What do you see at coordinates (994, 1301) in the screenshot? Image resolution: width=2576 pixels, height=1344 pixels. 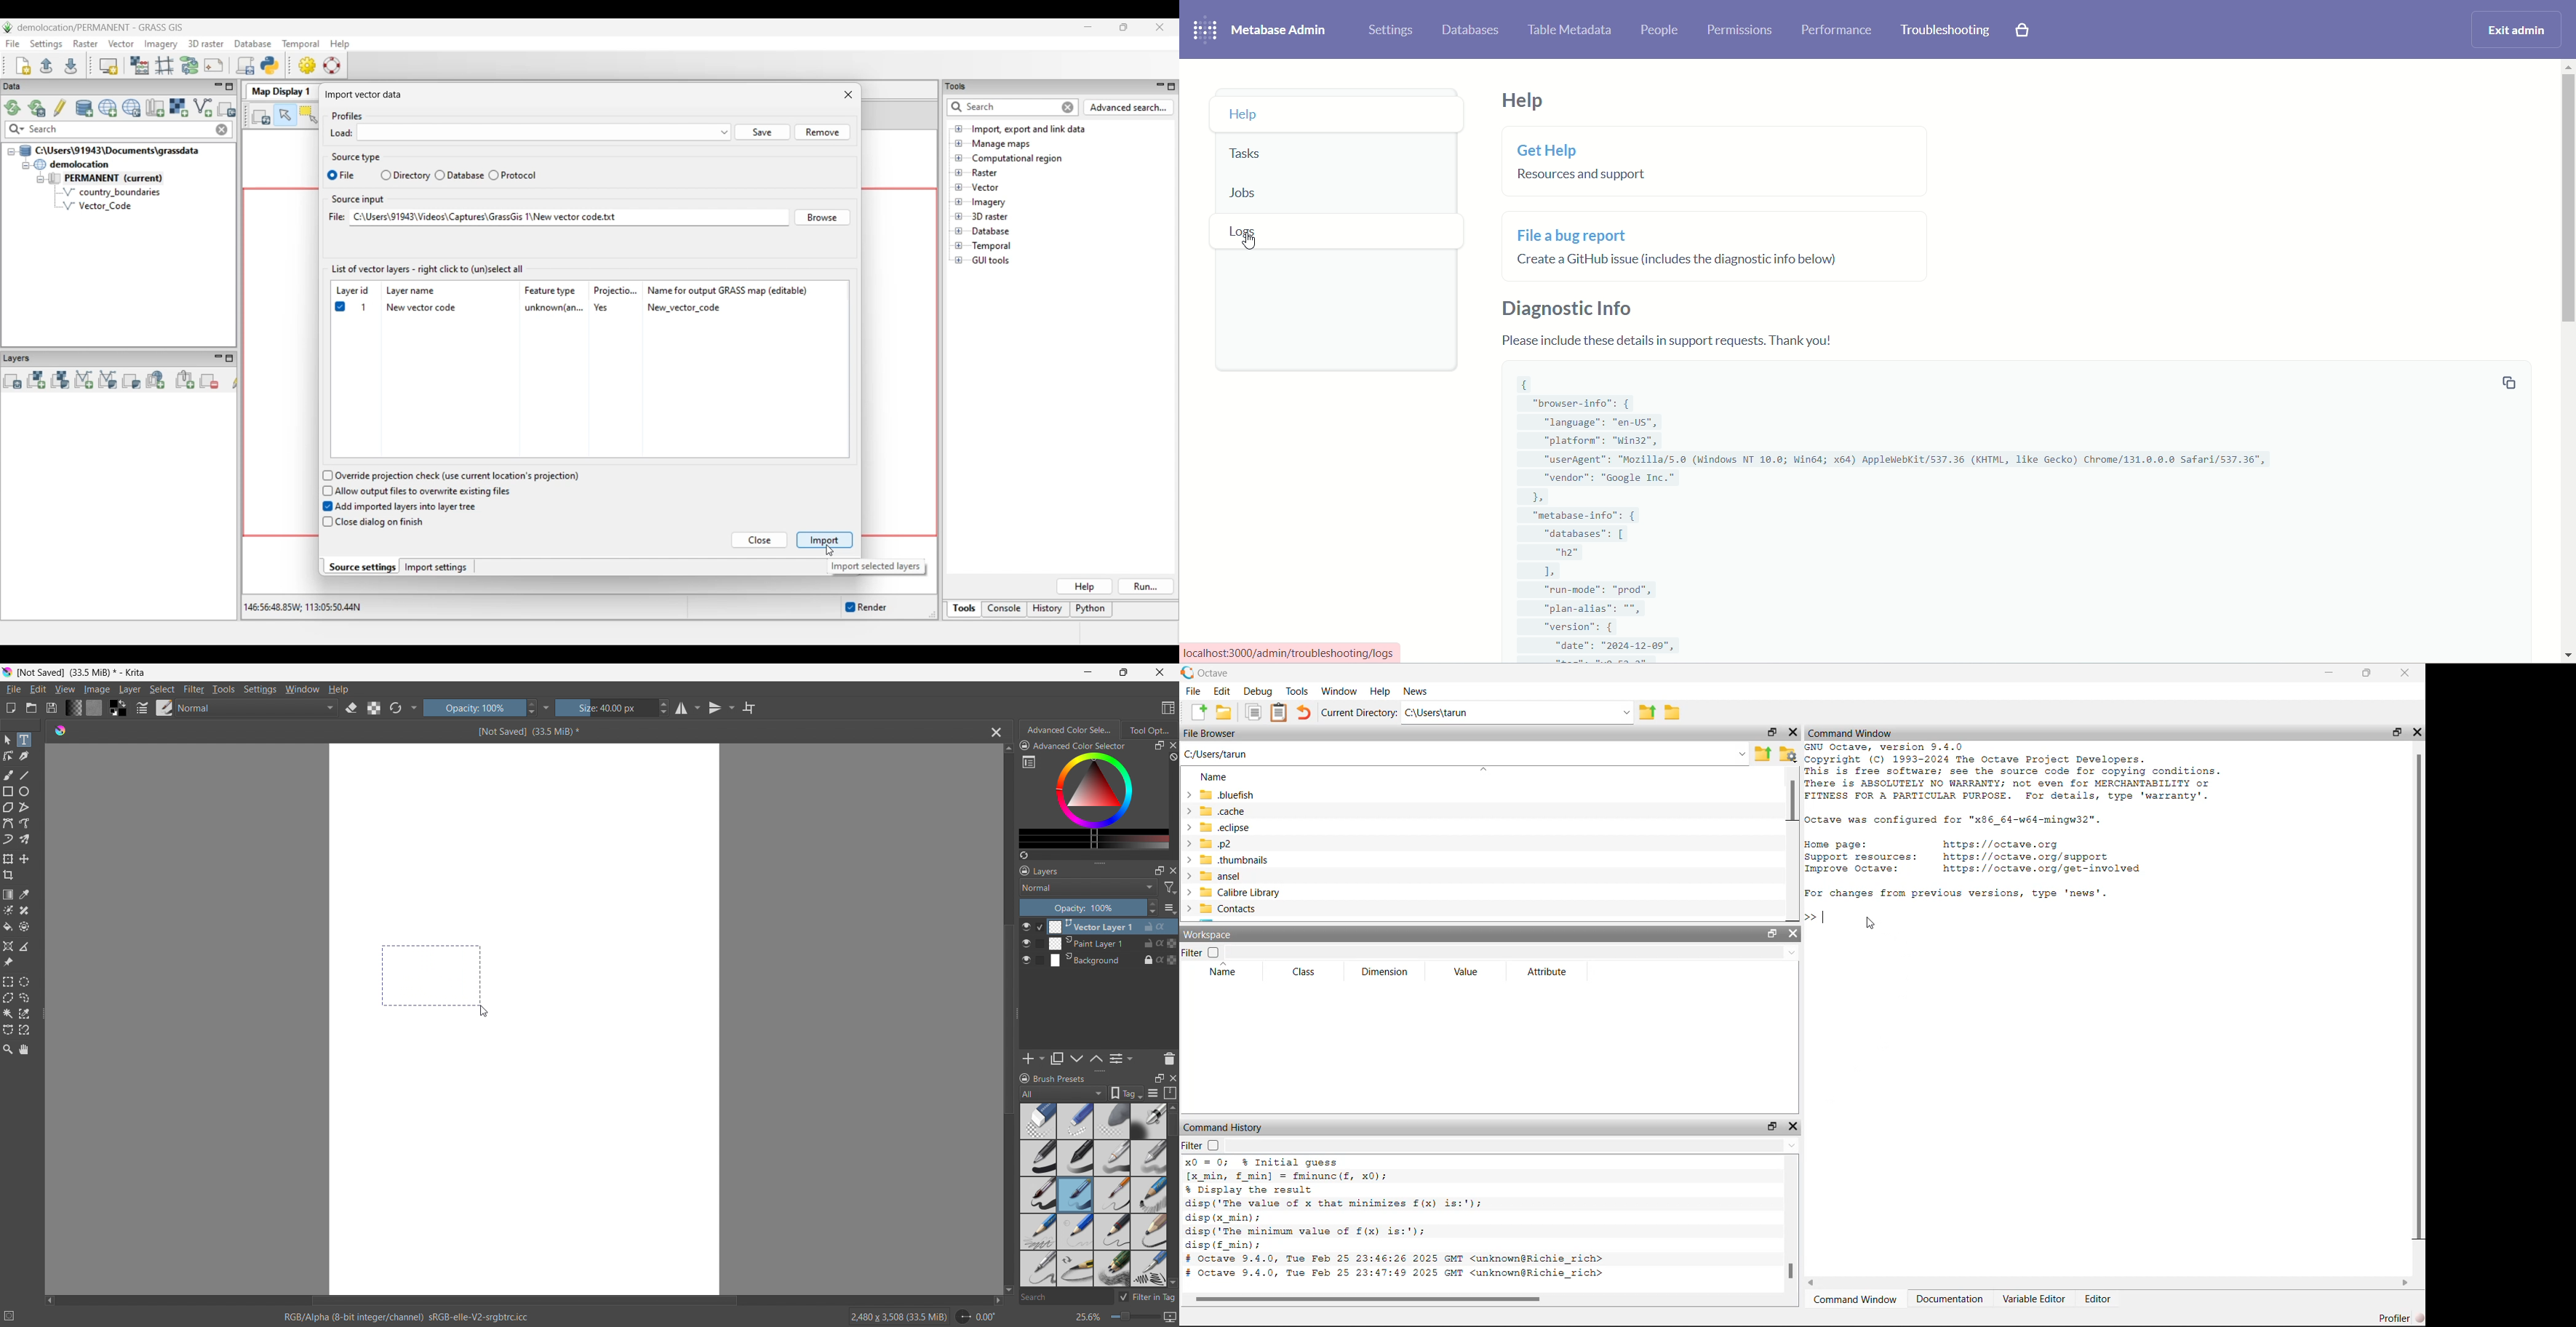 I see `scroll right` at bounding box center [994, 1301].